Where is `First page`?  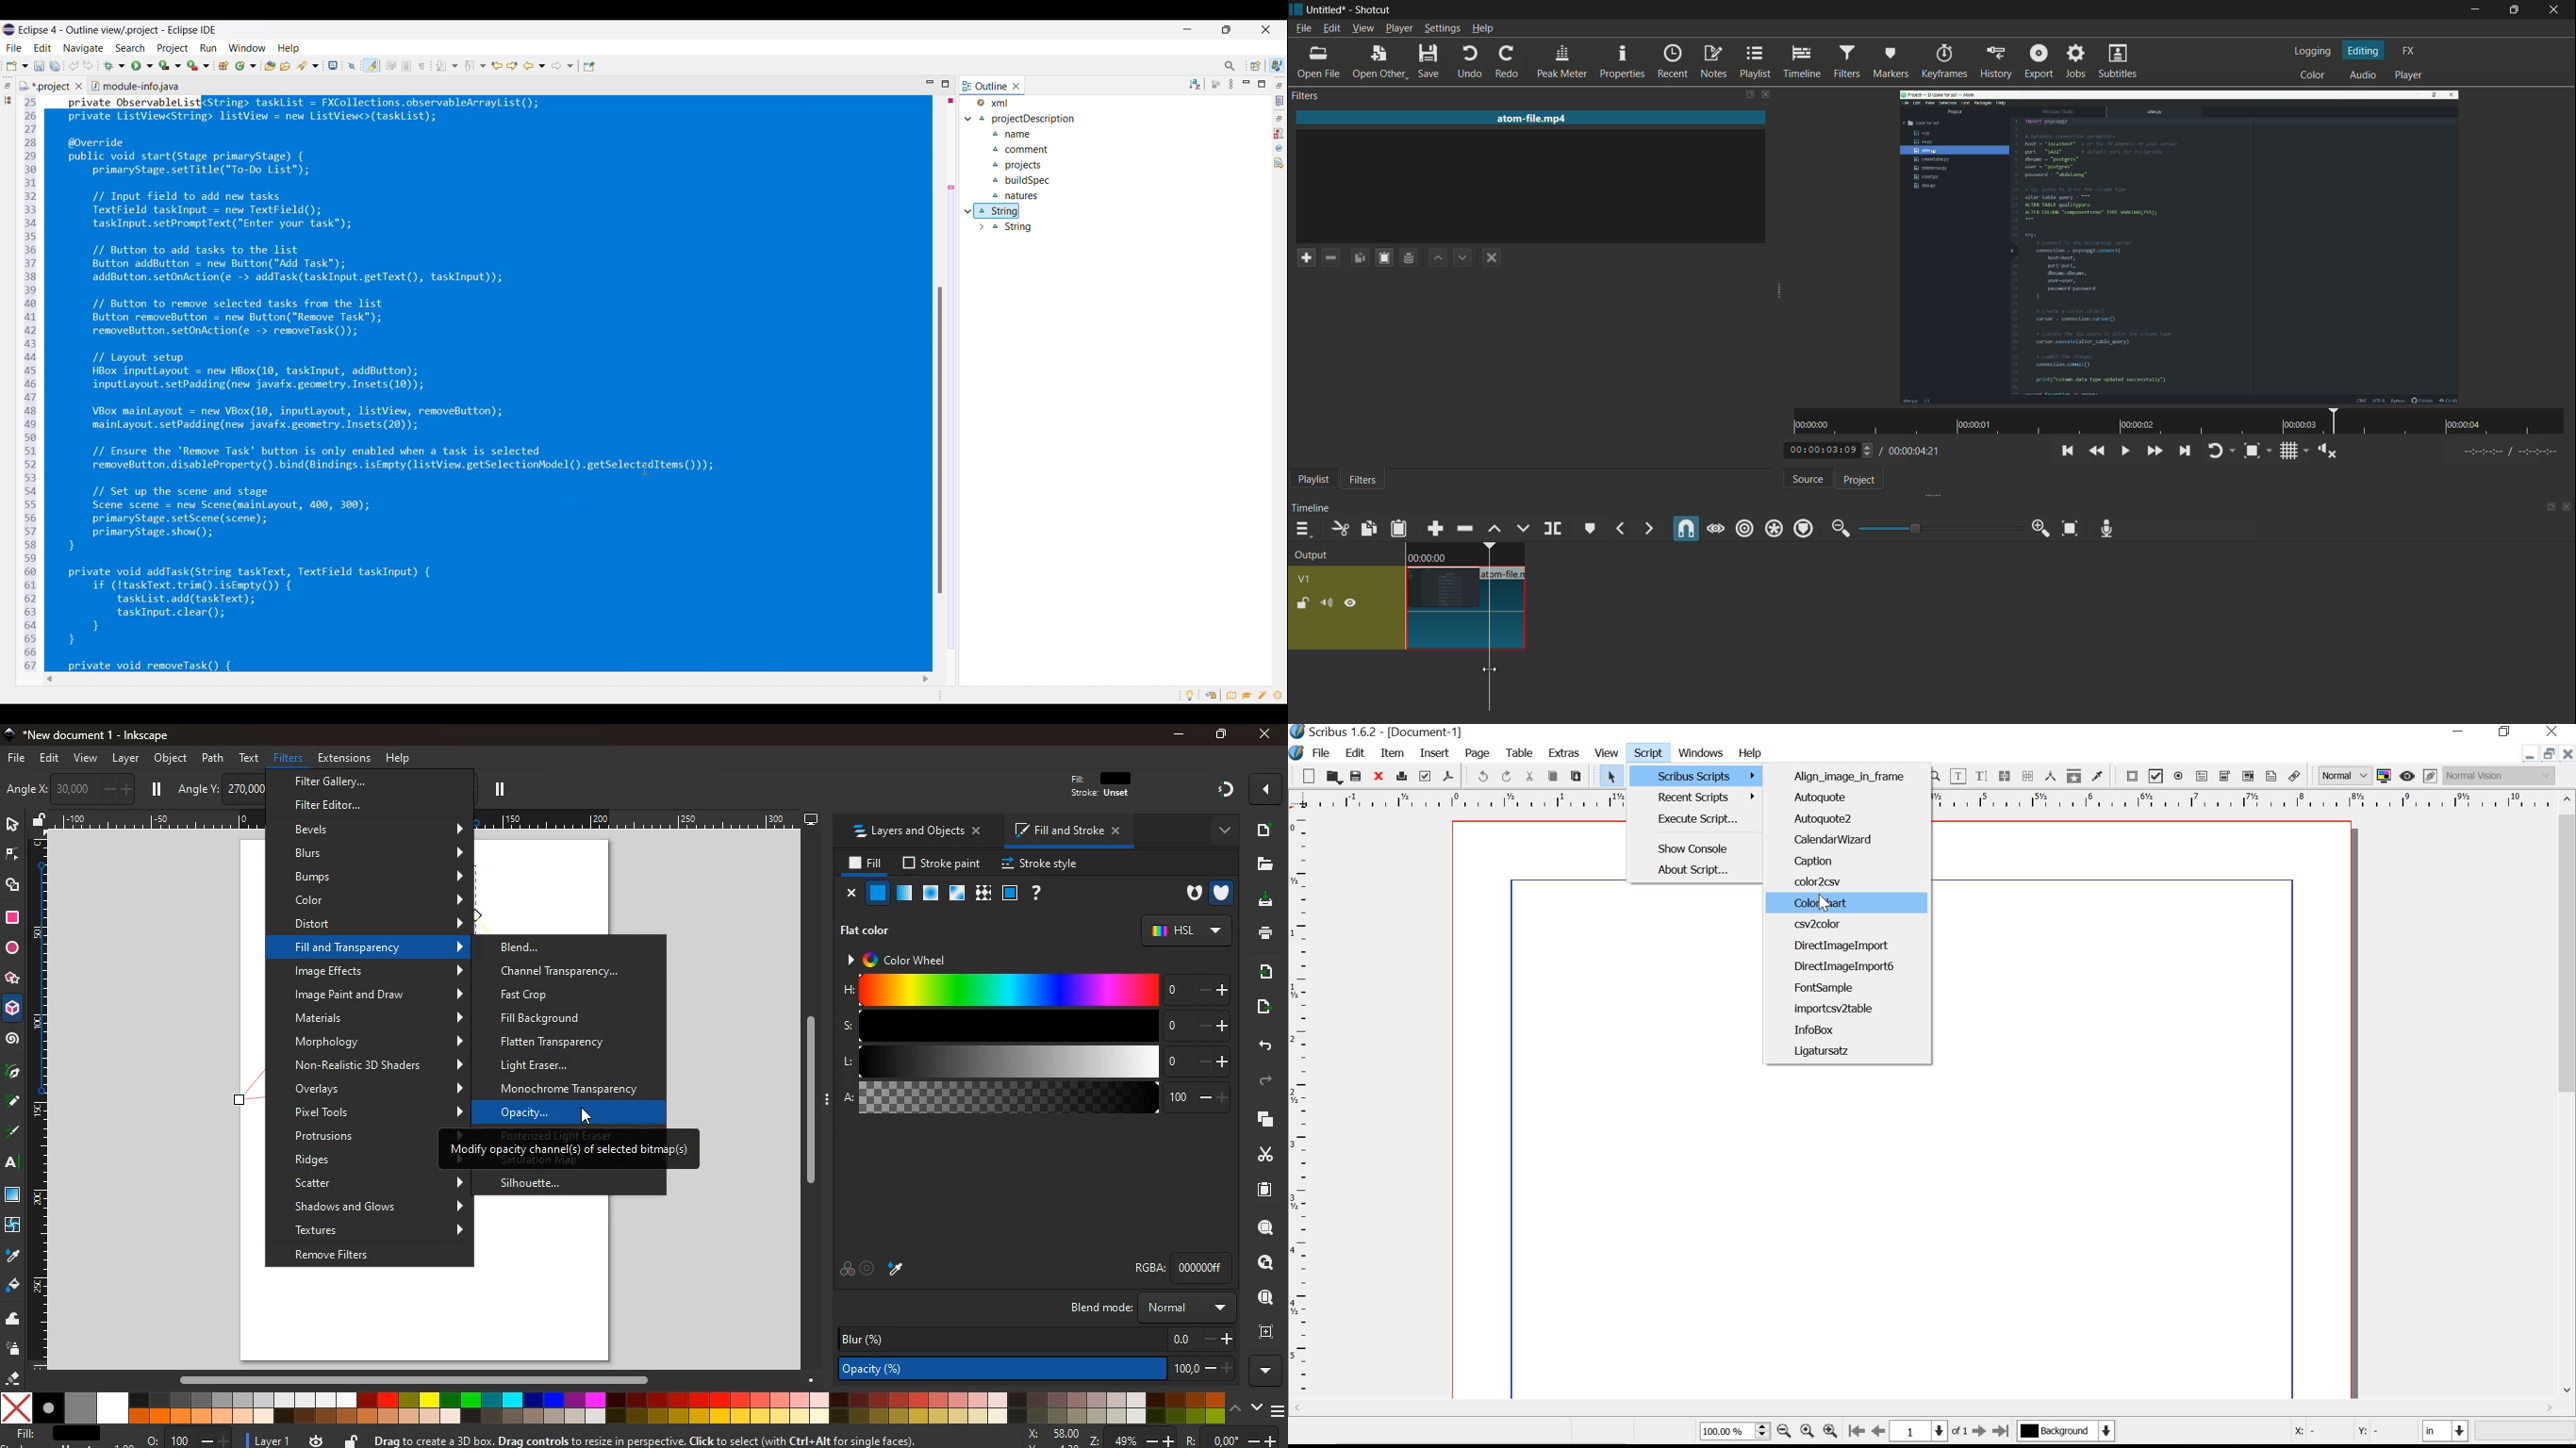 First page is located at coordinates (1854, 1430).